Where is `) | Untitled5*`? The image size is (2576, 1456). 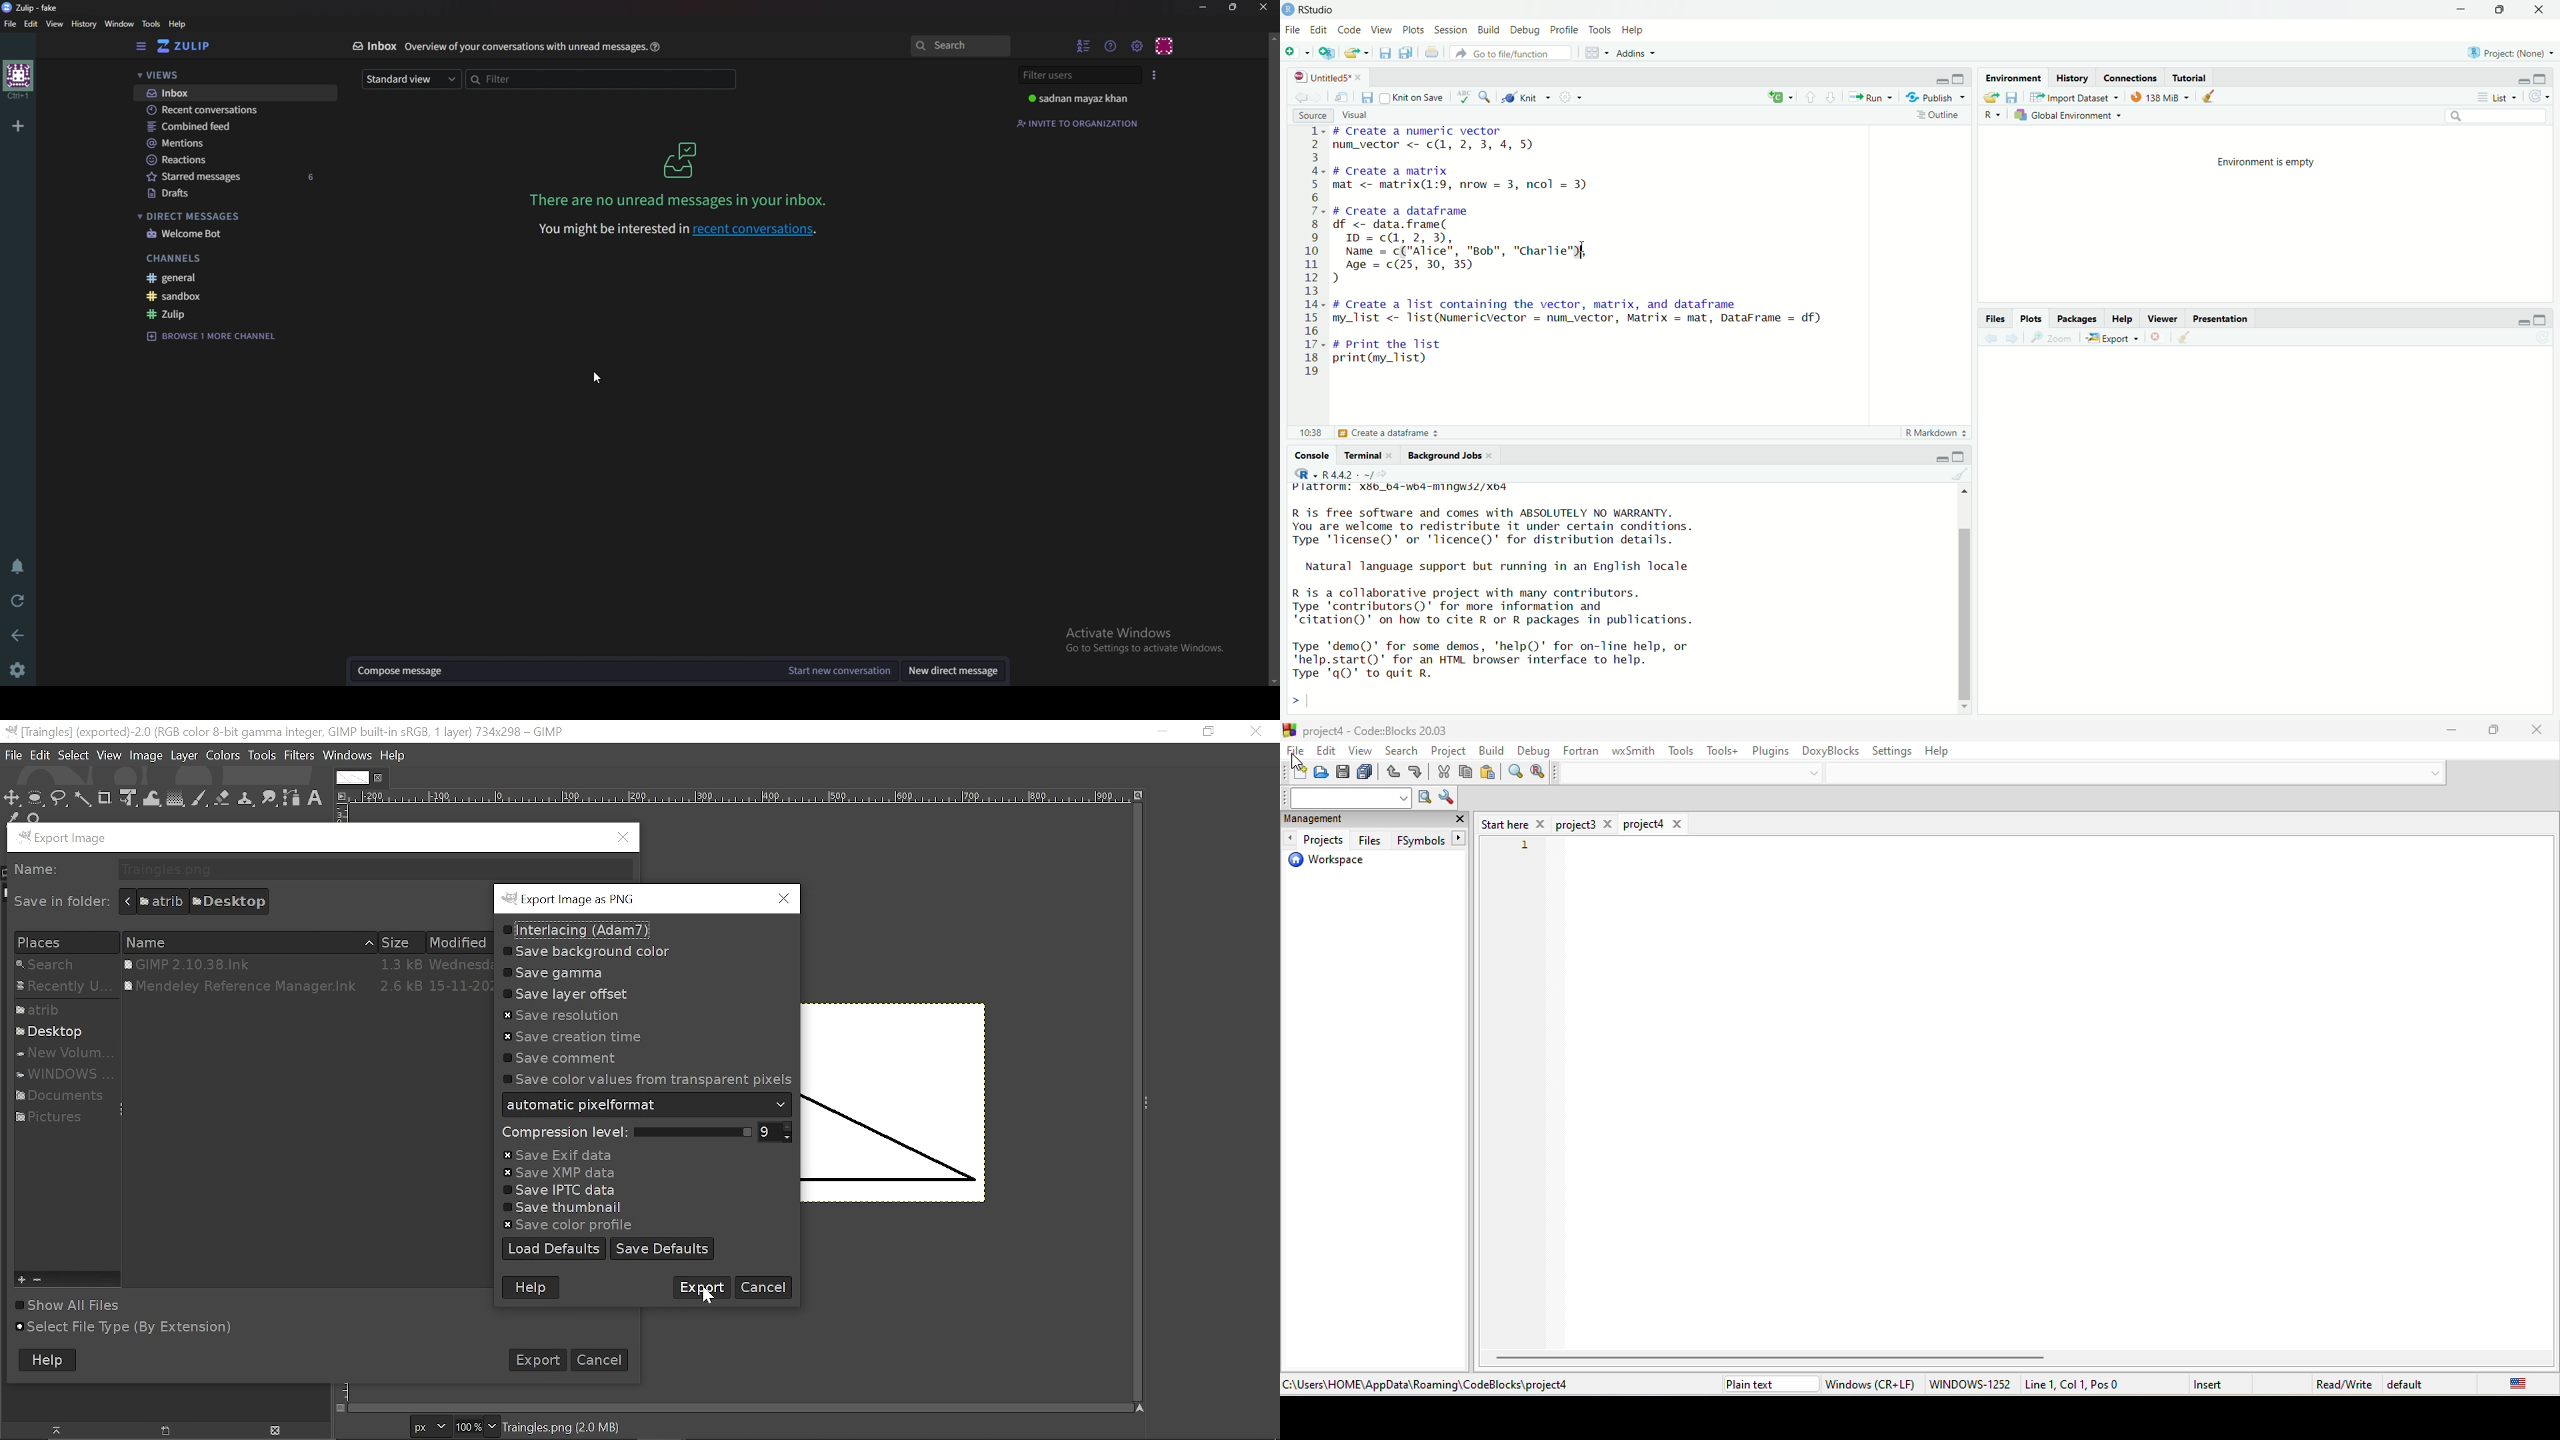 ) | Untitled5* is located at coordinates (1327, 77).